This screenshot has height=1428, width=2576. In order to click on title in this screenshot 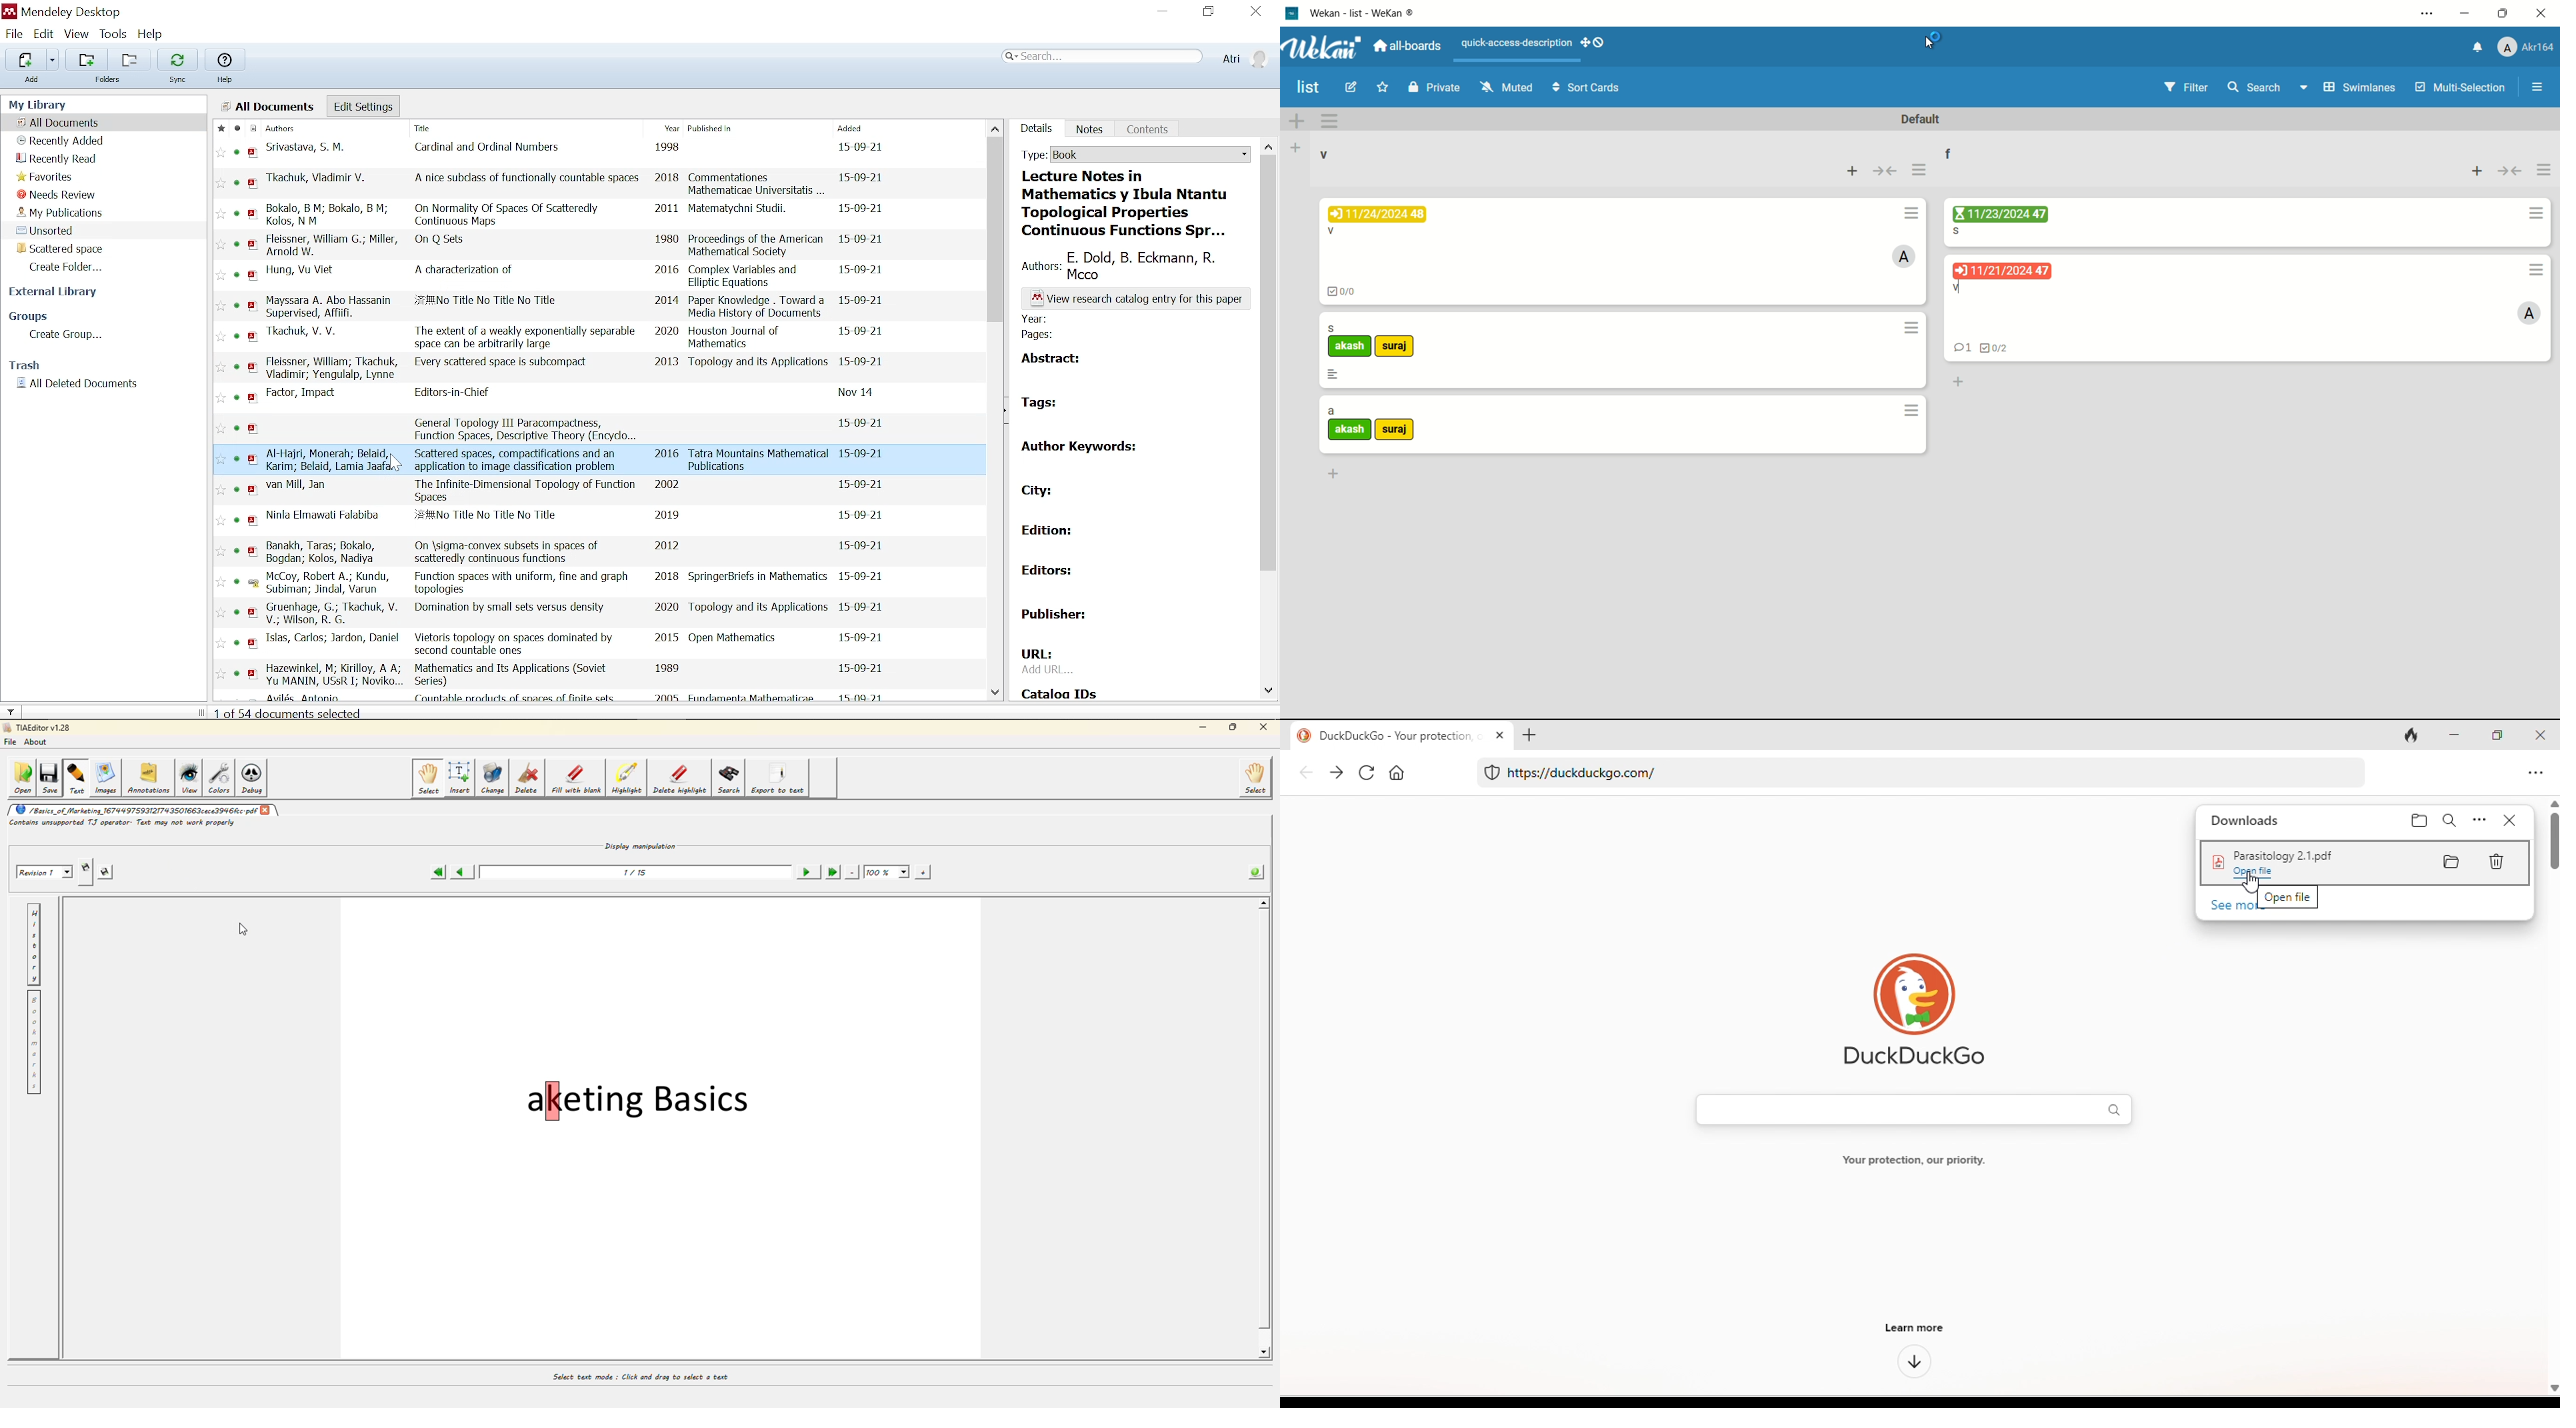, I will do `click(488, 303)`.